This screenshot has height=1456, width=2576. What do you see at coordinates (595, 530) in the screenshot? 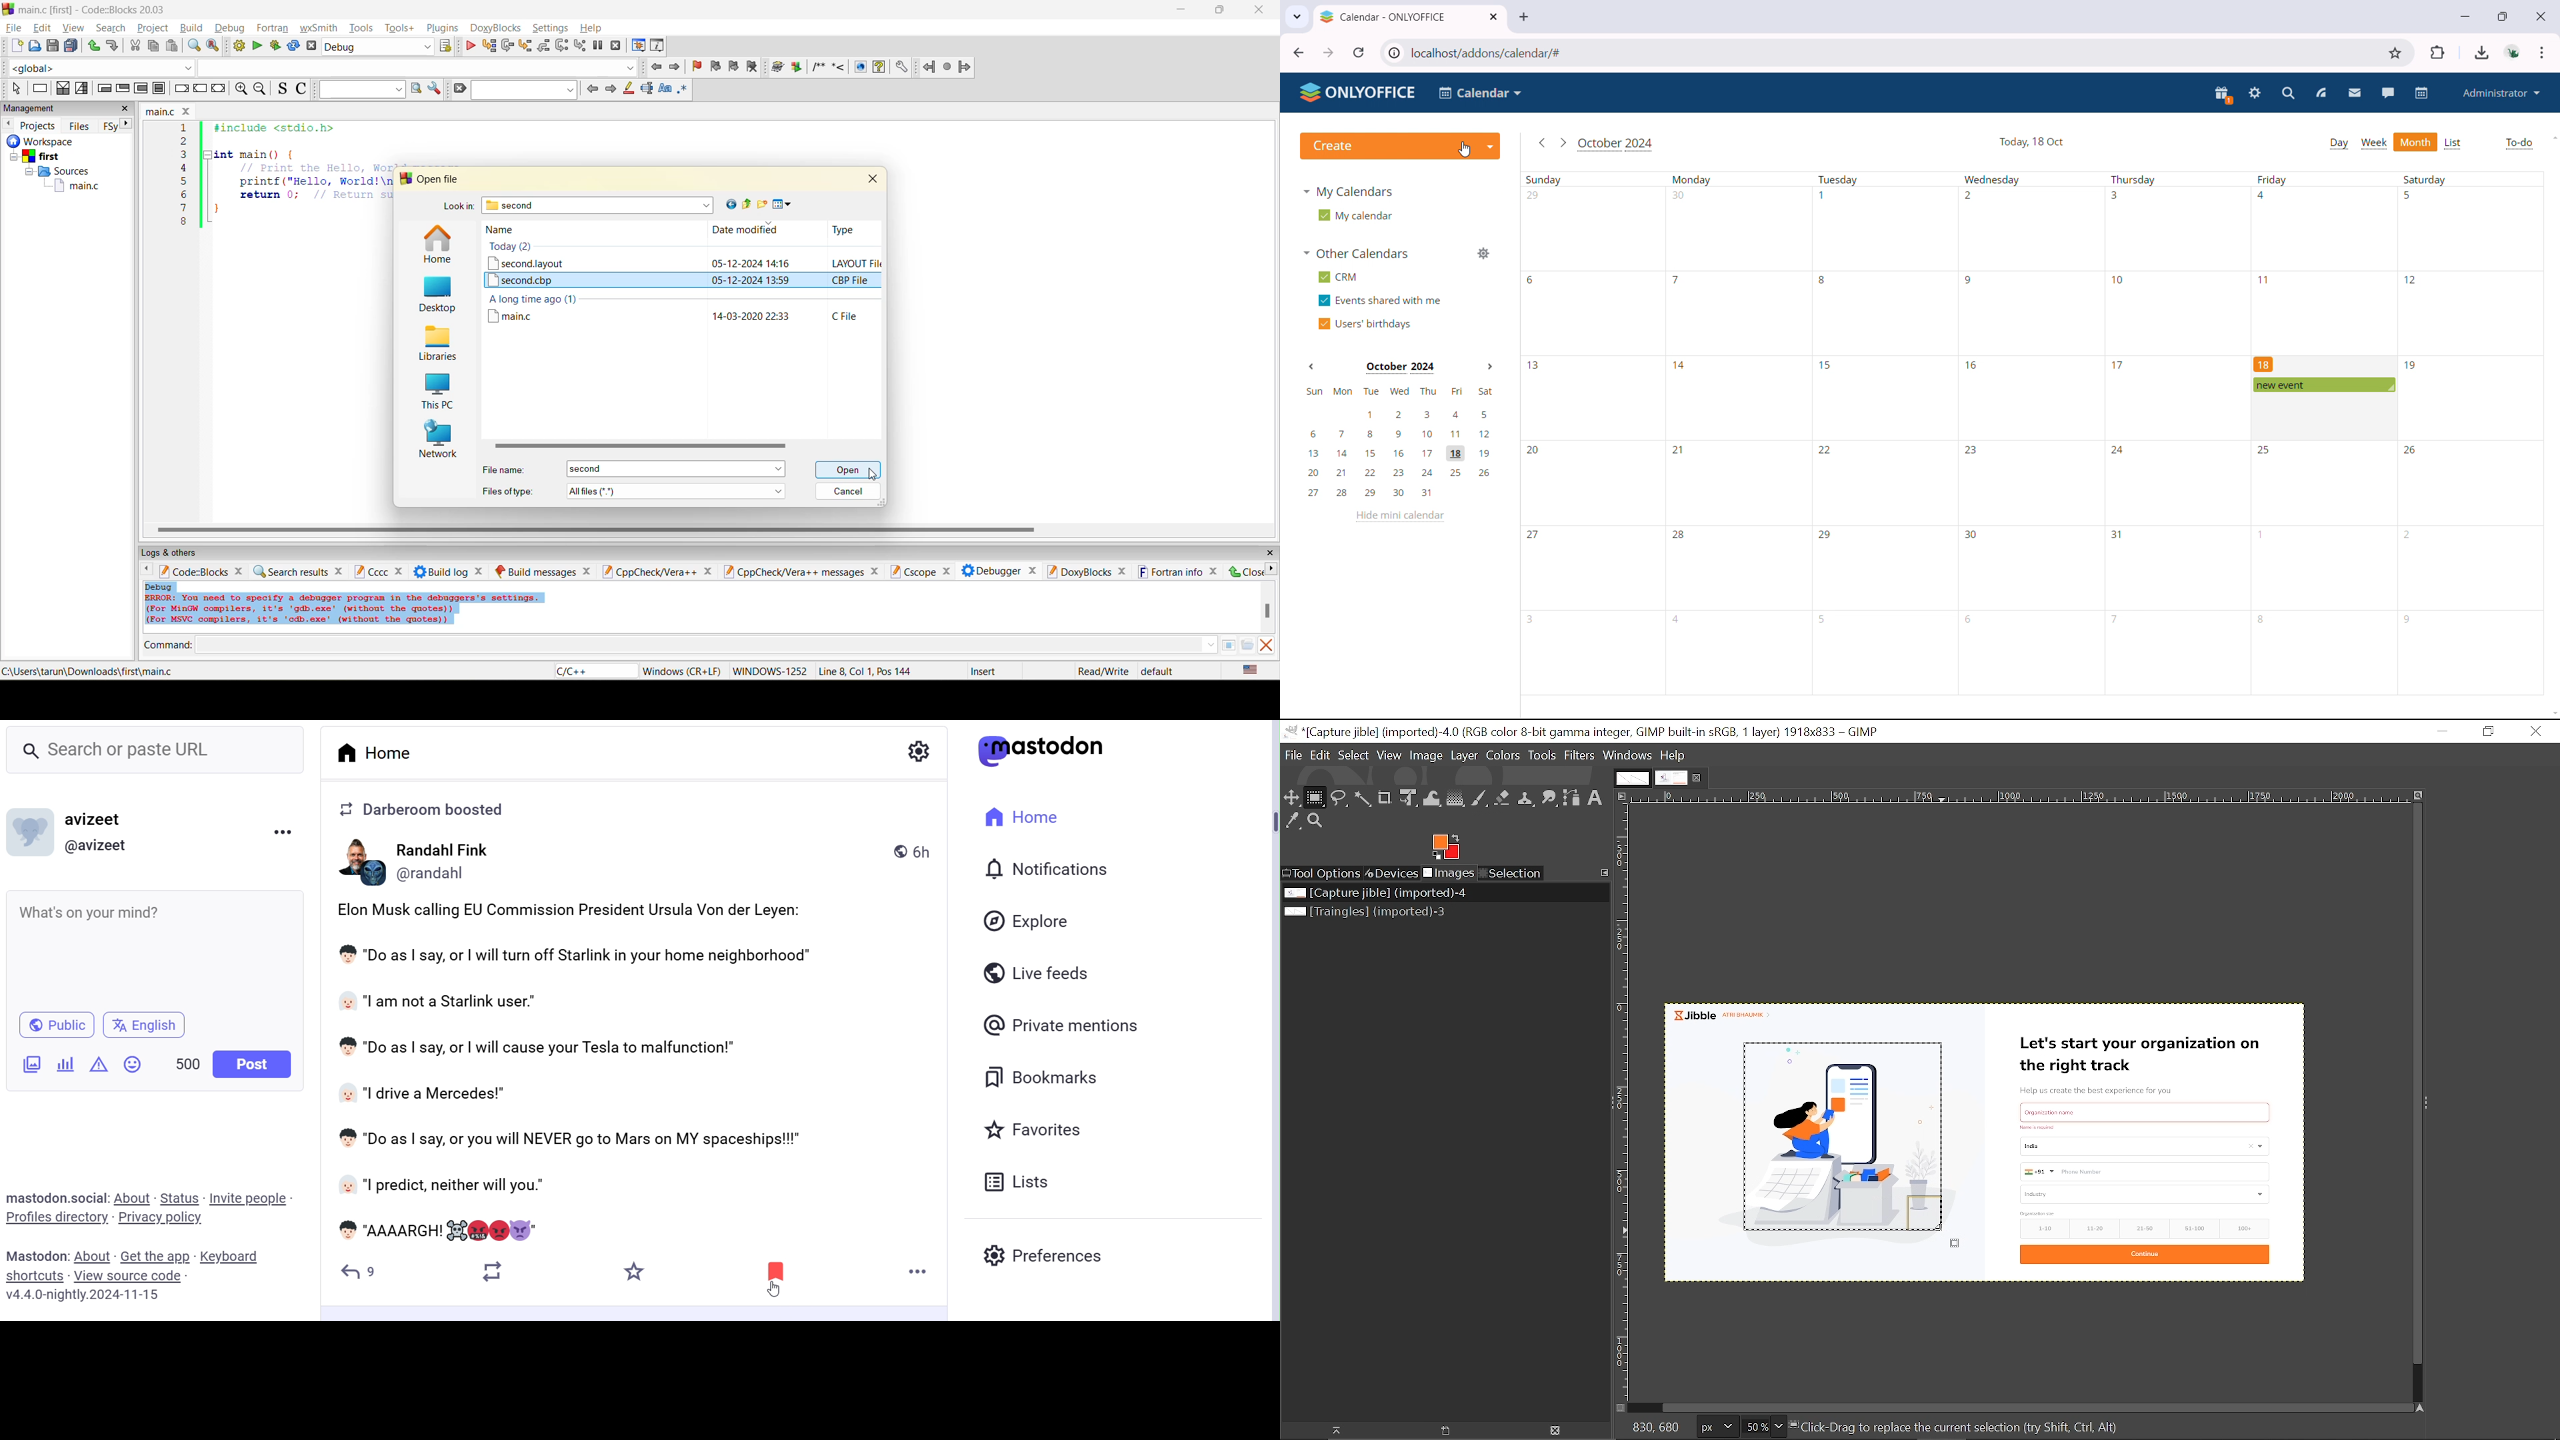
I see `horizontal scroll bar` at bounding box center [595, 530].